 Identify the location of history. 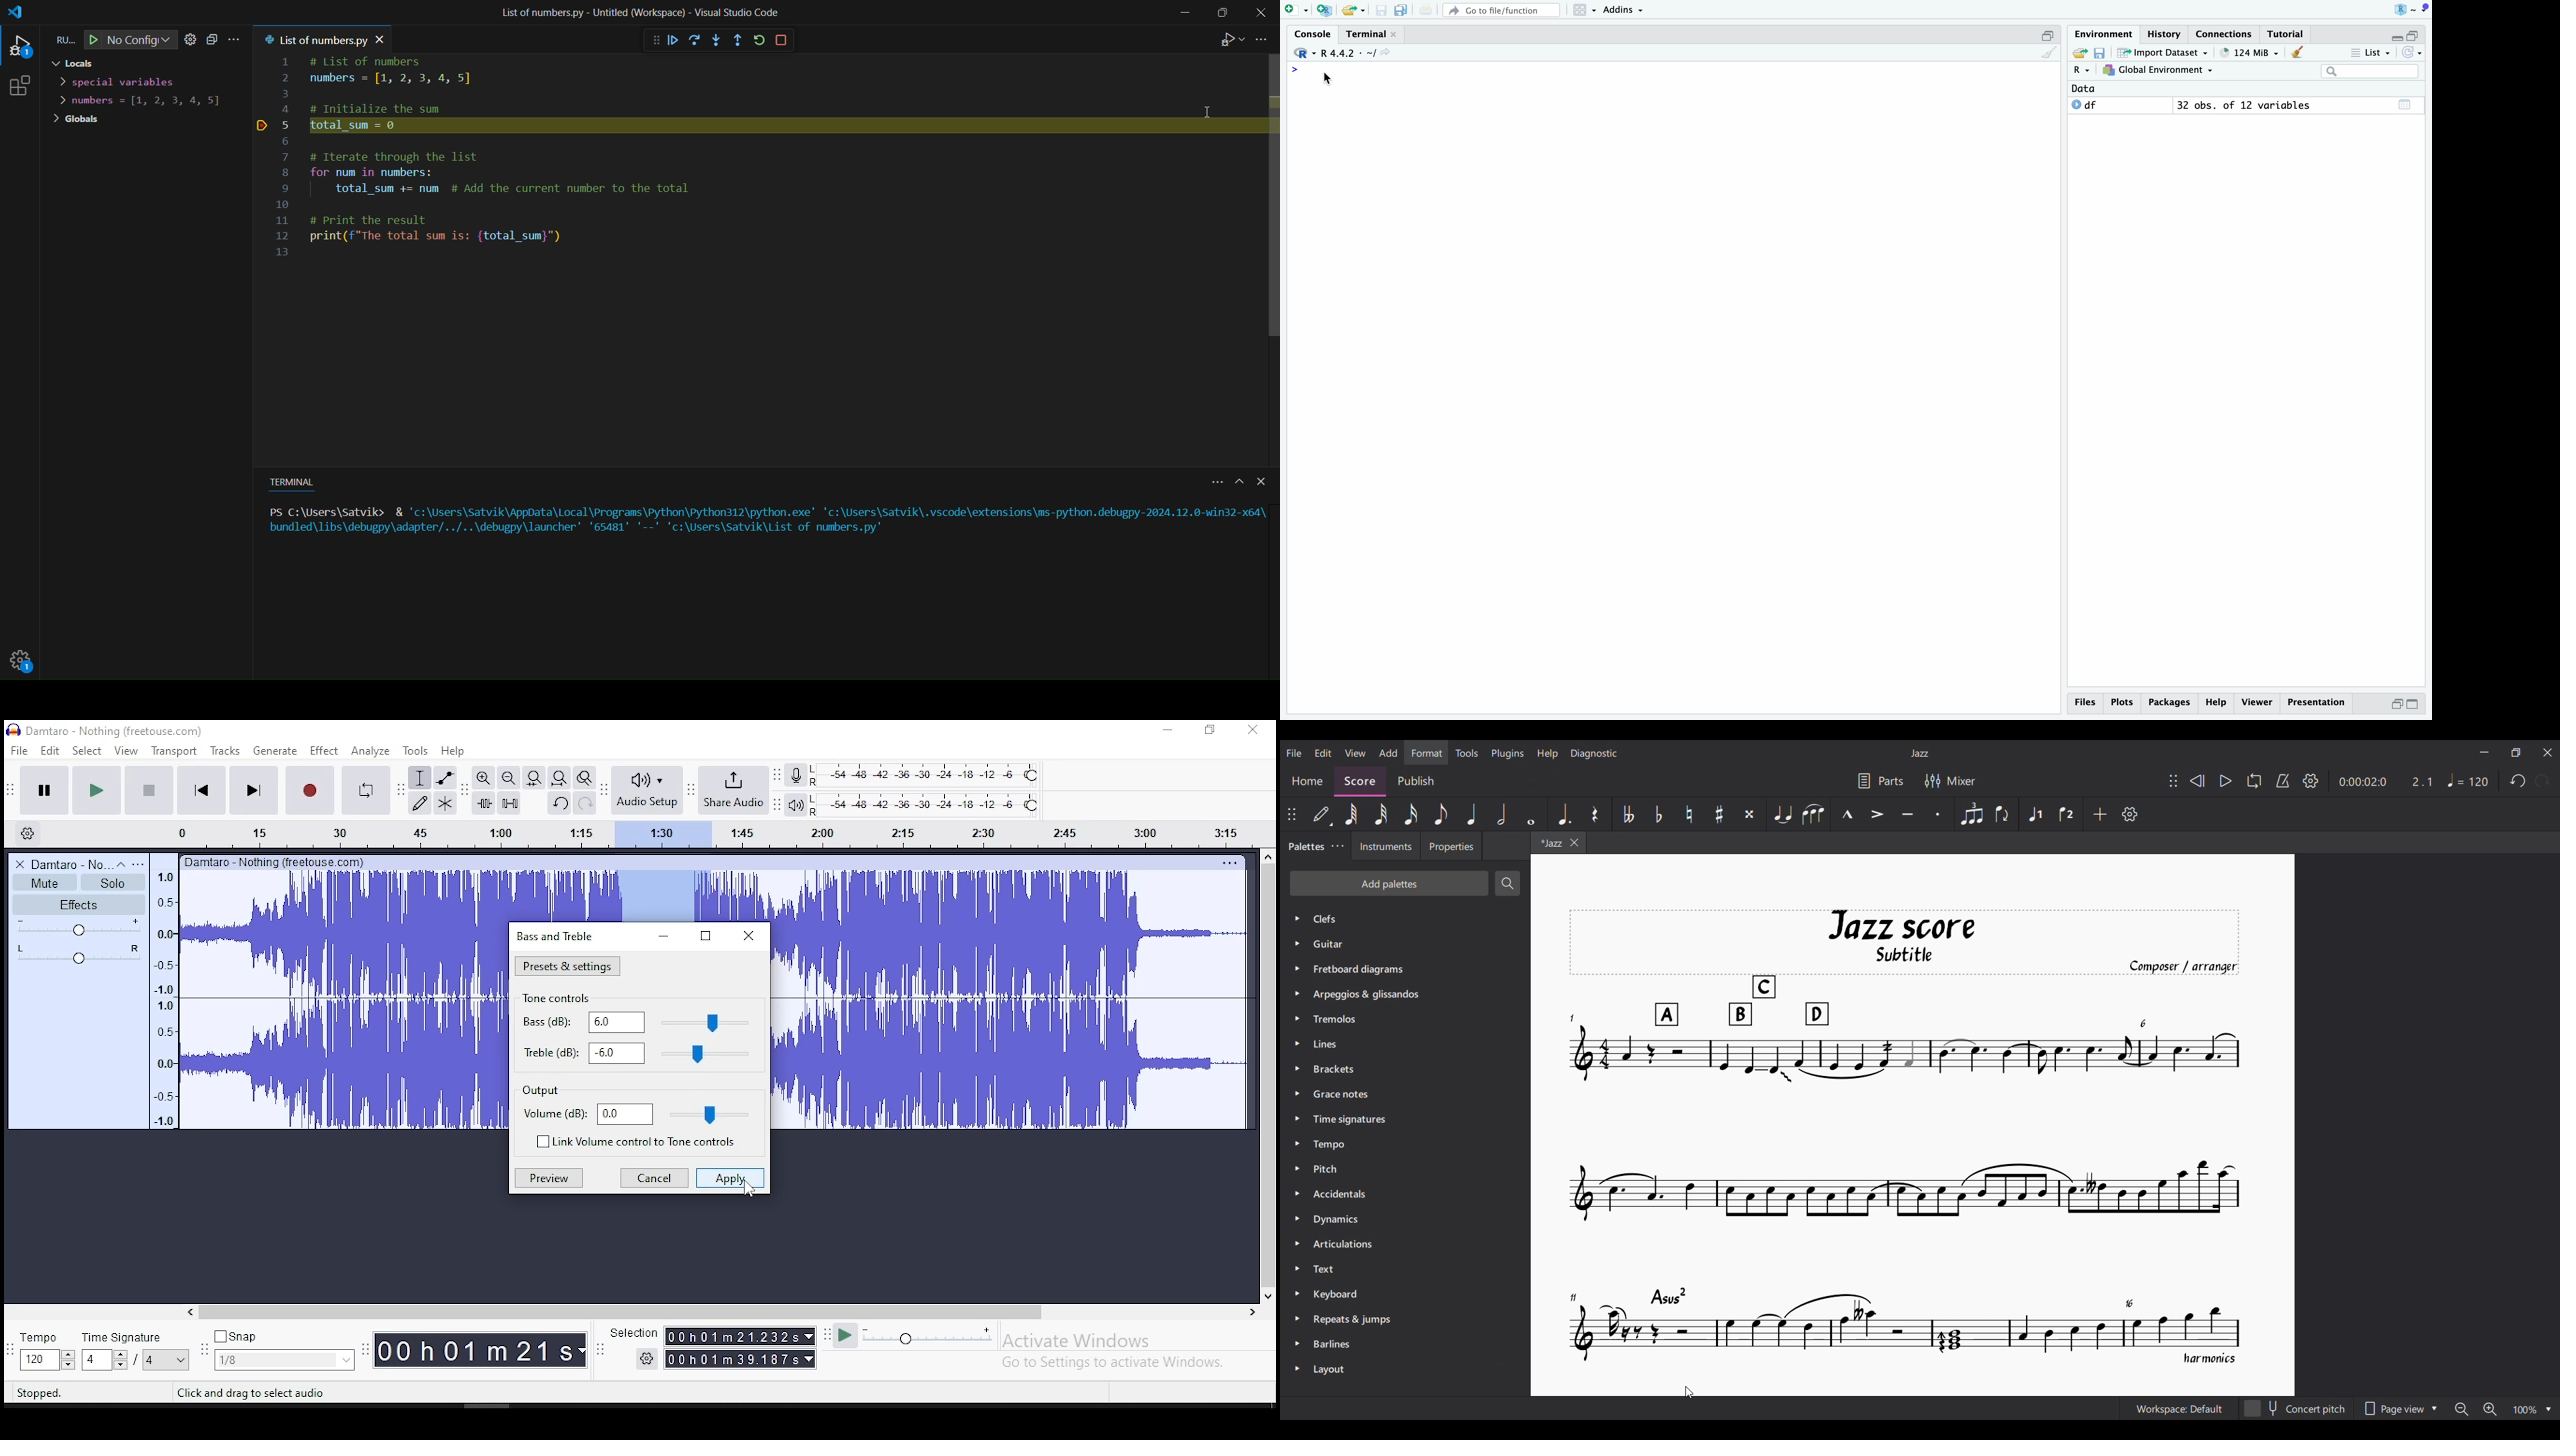
(2166, 34).